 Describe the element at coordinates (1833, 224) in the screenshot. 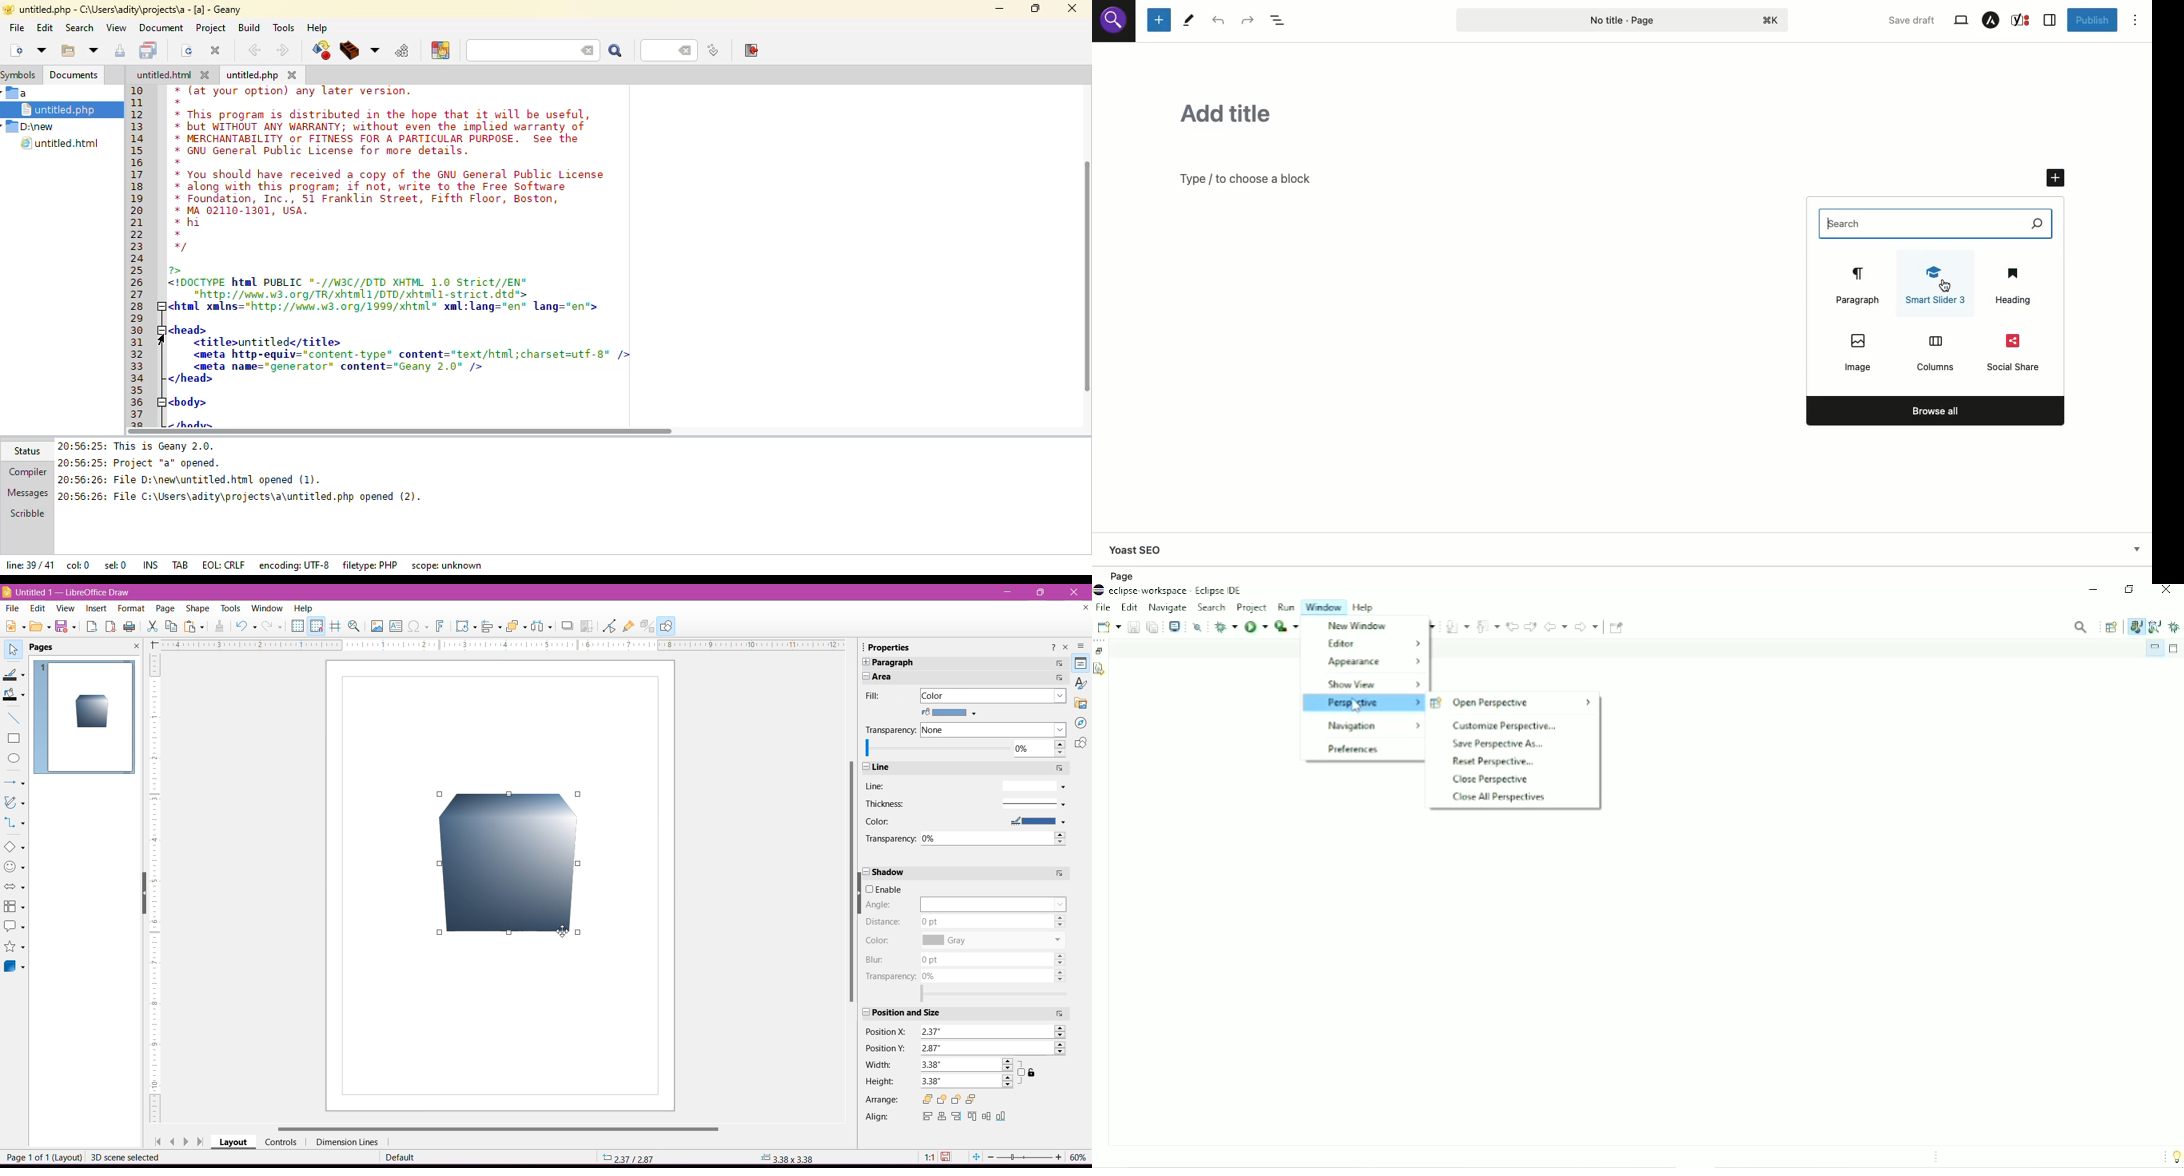

I see `text cursor` at that location.